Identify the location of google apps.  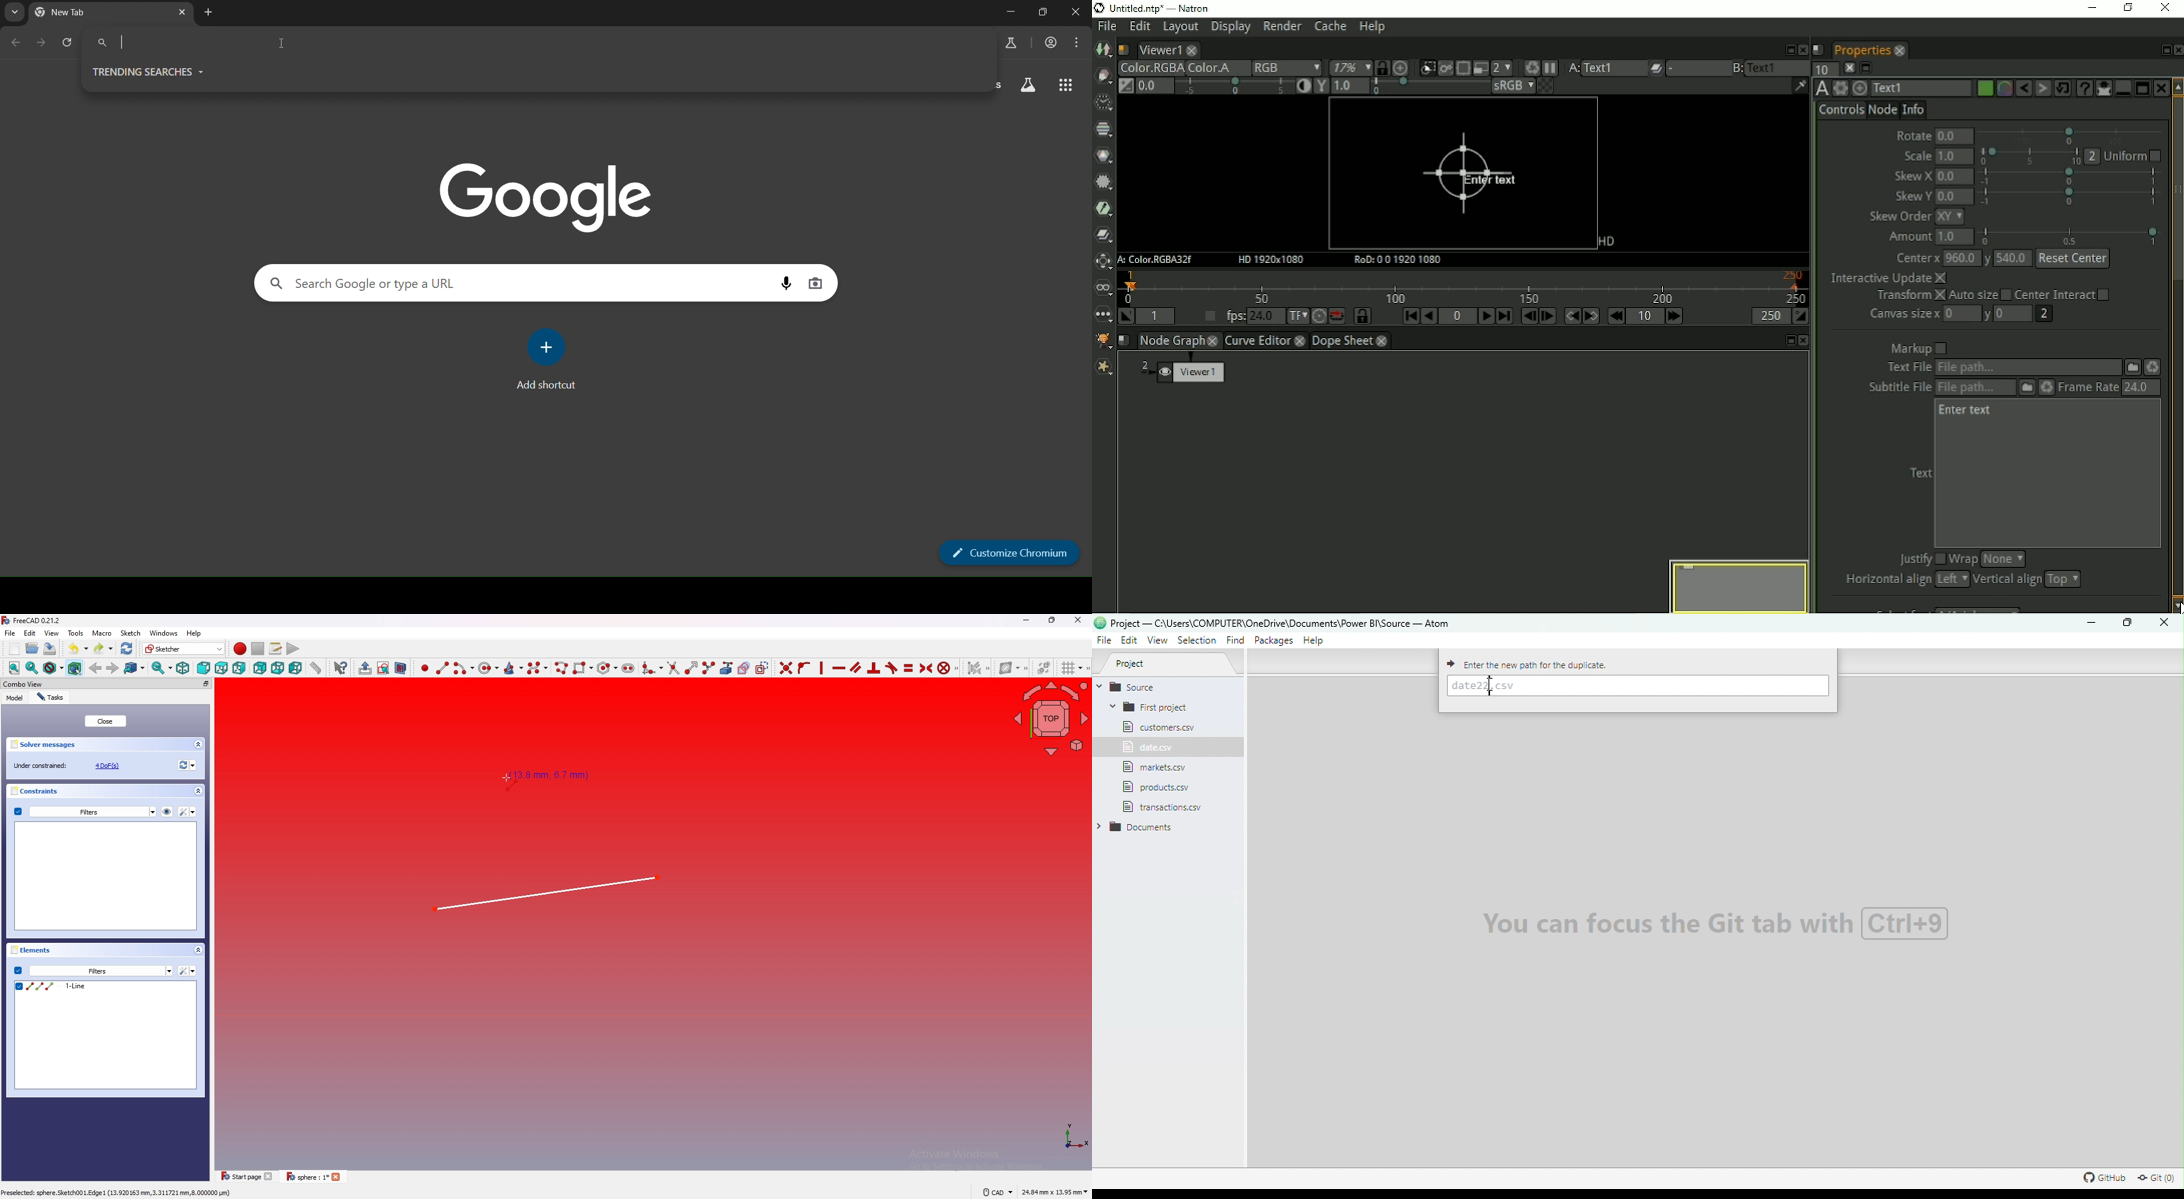
(1068, 86).